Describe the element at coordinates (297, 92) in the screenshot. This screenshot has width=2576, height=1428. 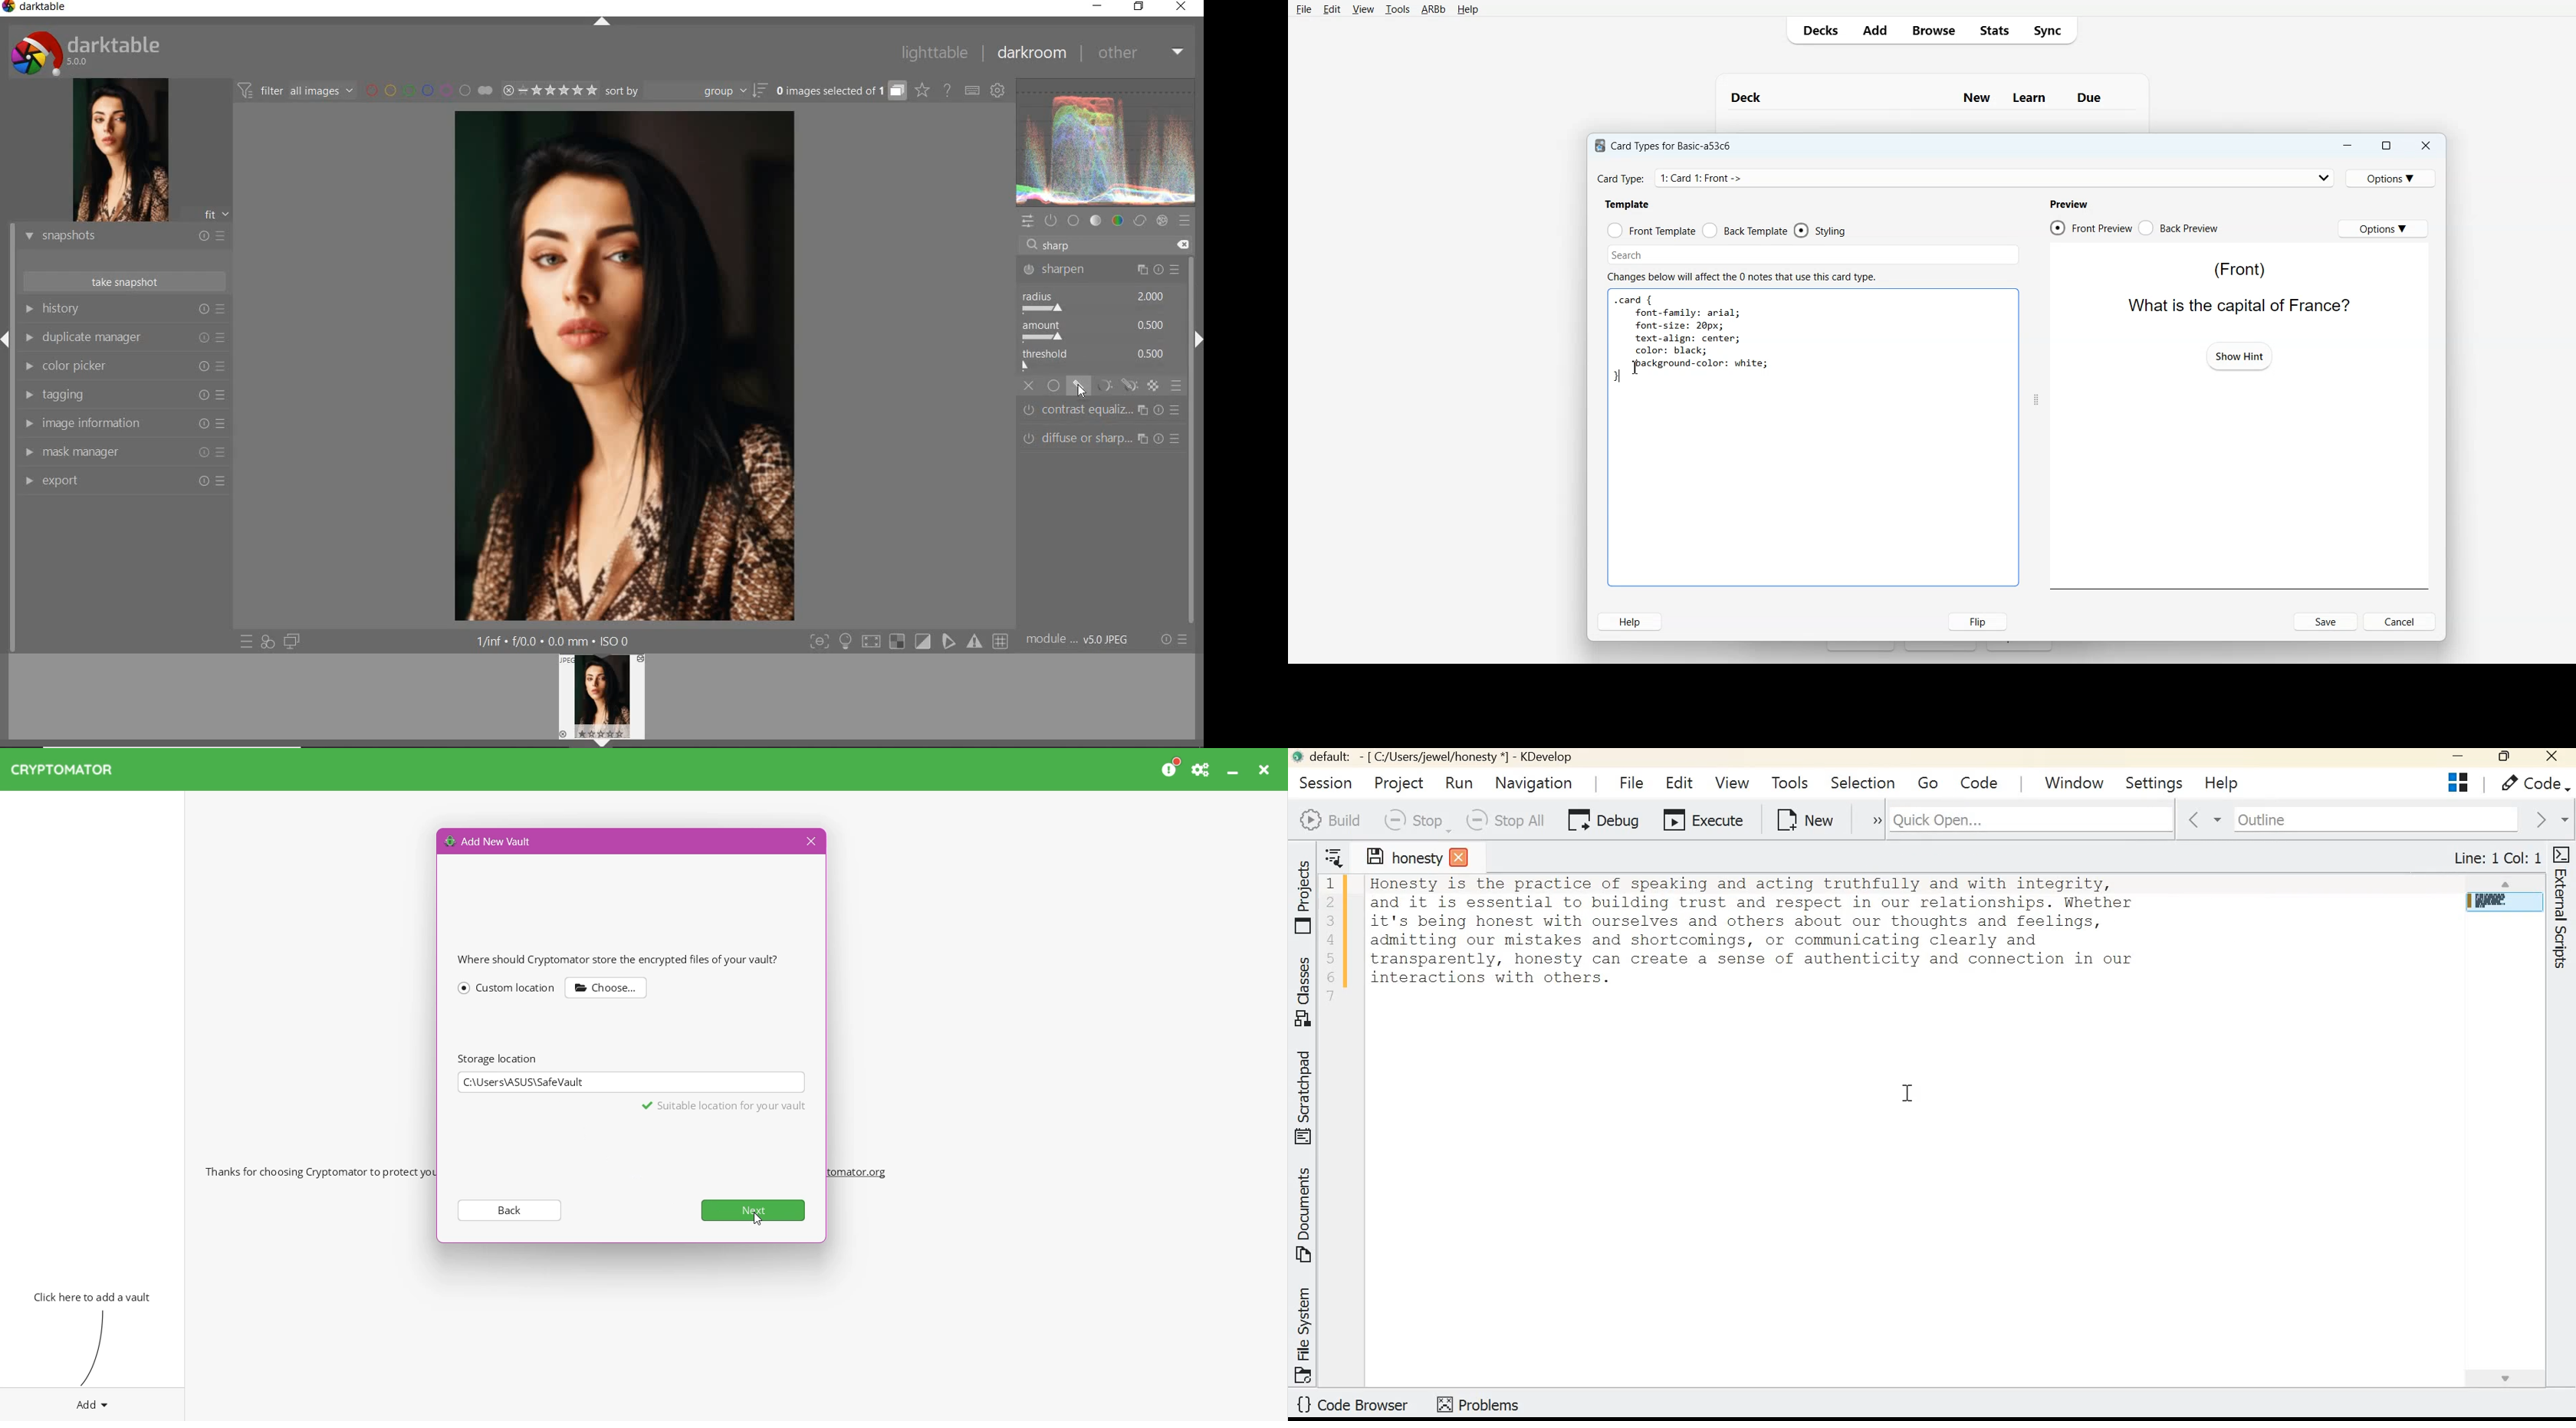
I see `filter all images by module order` at that location.